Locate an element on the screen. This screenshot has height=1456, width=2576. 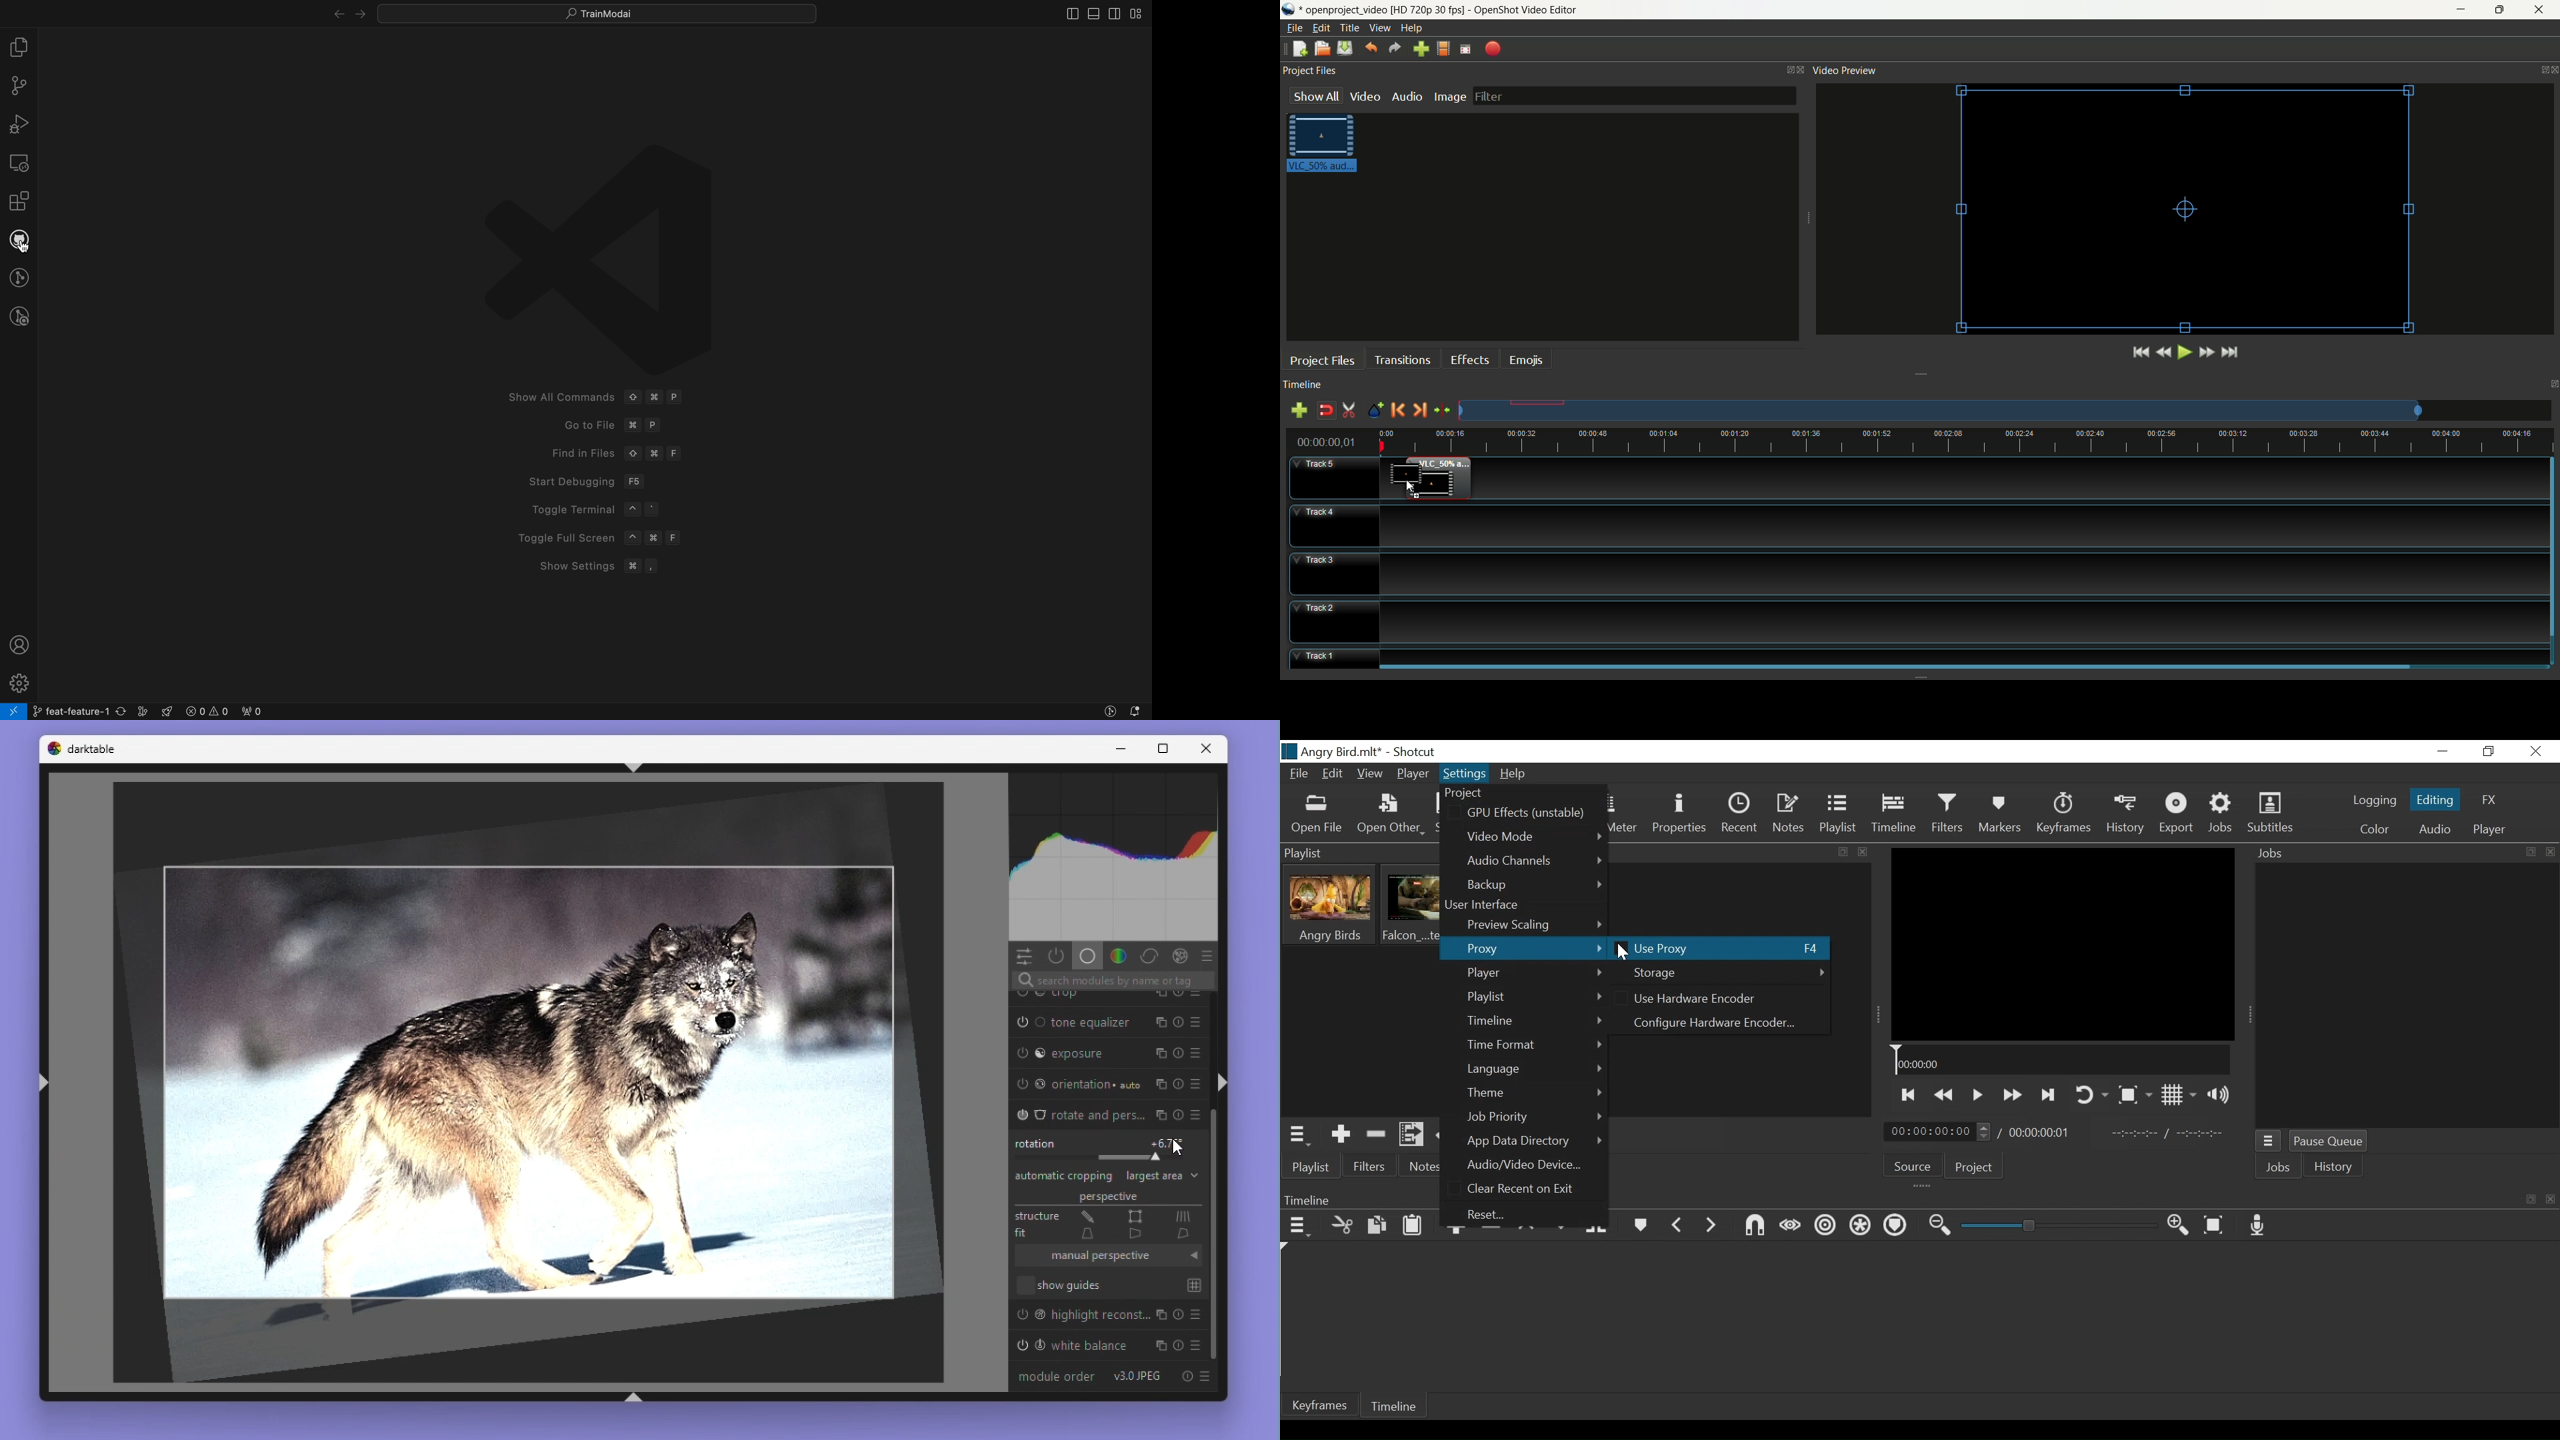
video is located at coordinates (1365, 99).